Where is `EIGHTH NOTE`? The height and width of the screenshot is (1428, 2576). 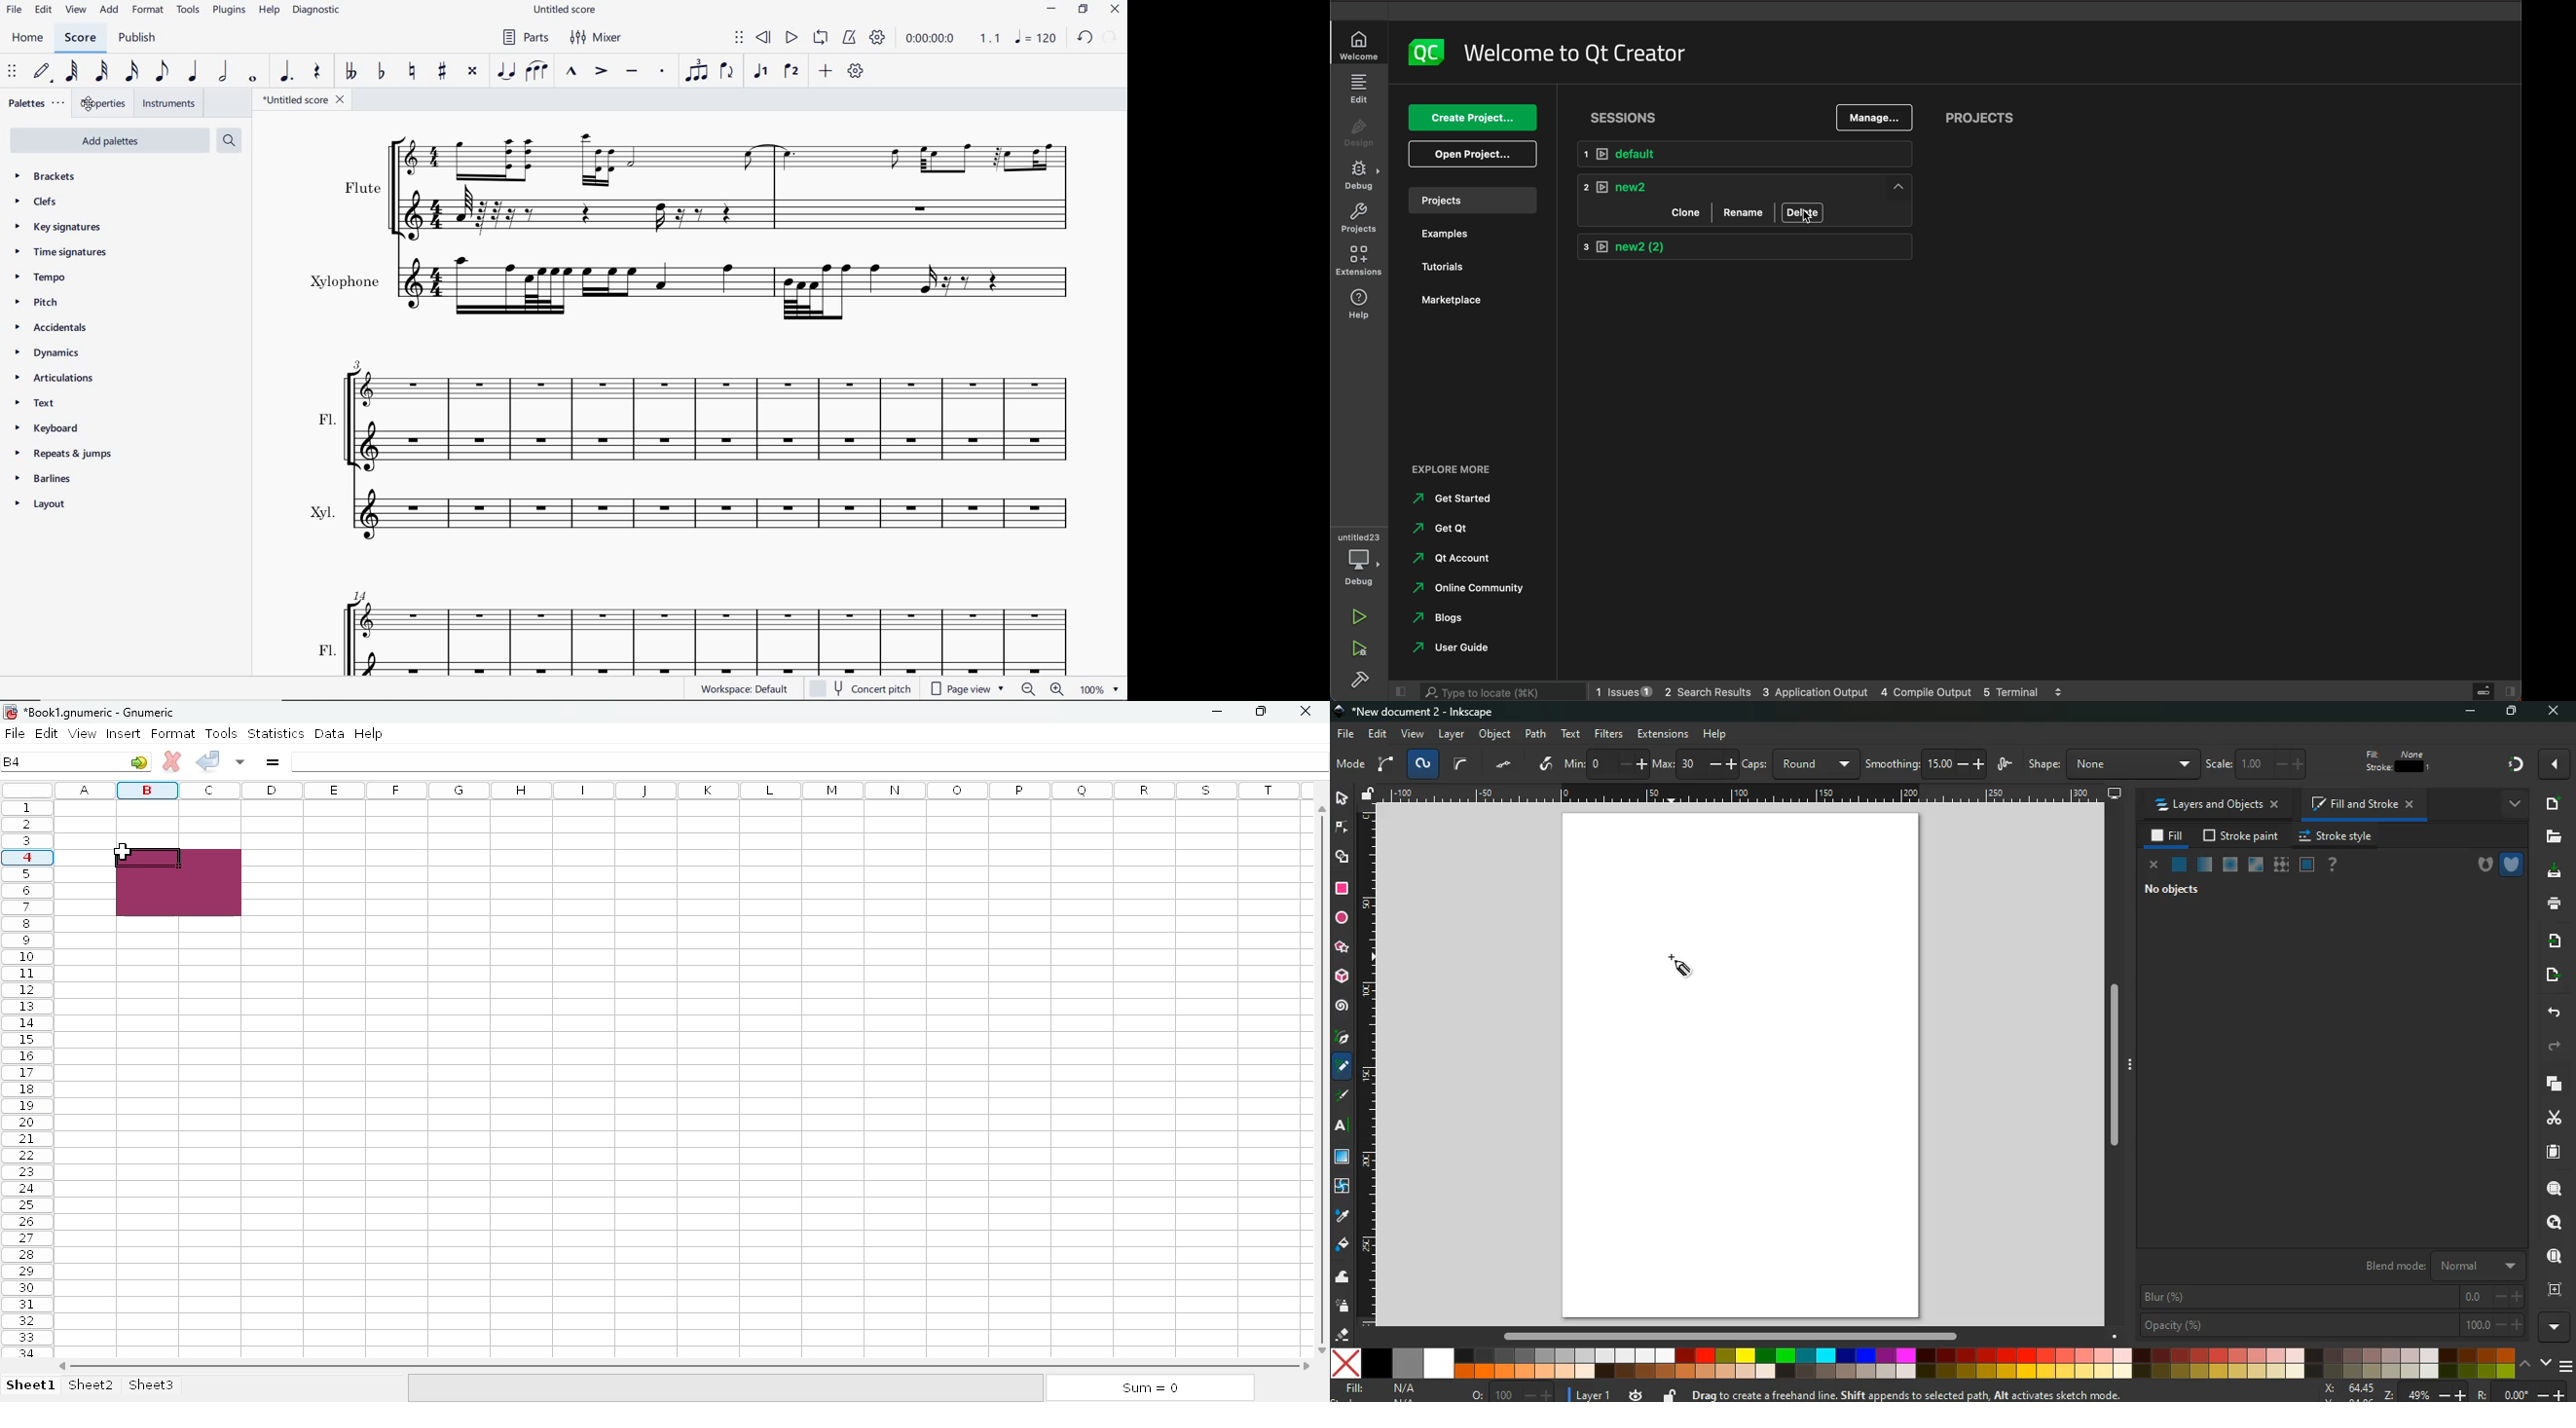
EIGHTH NOTE is located at coordinates (161, 72).